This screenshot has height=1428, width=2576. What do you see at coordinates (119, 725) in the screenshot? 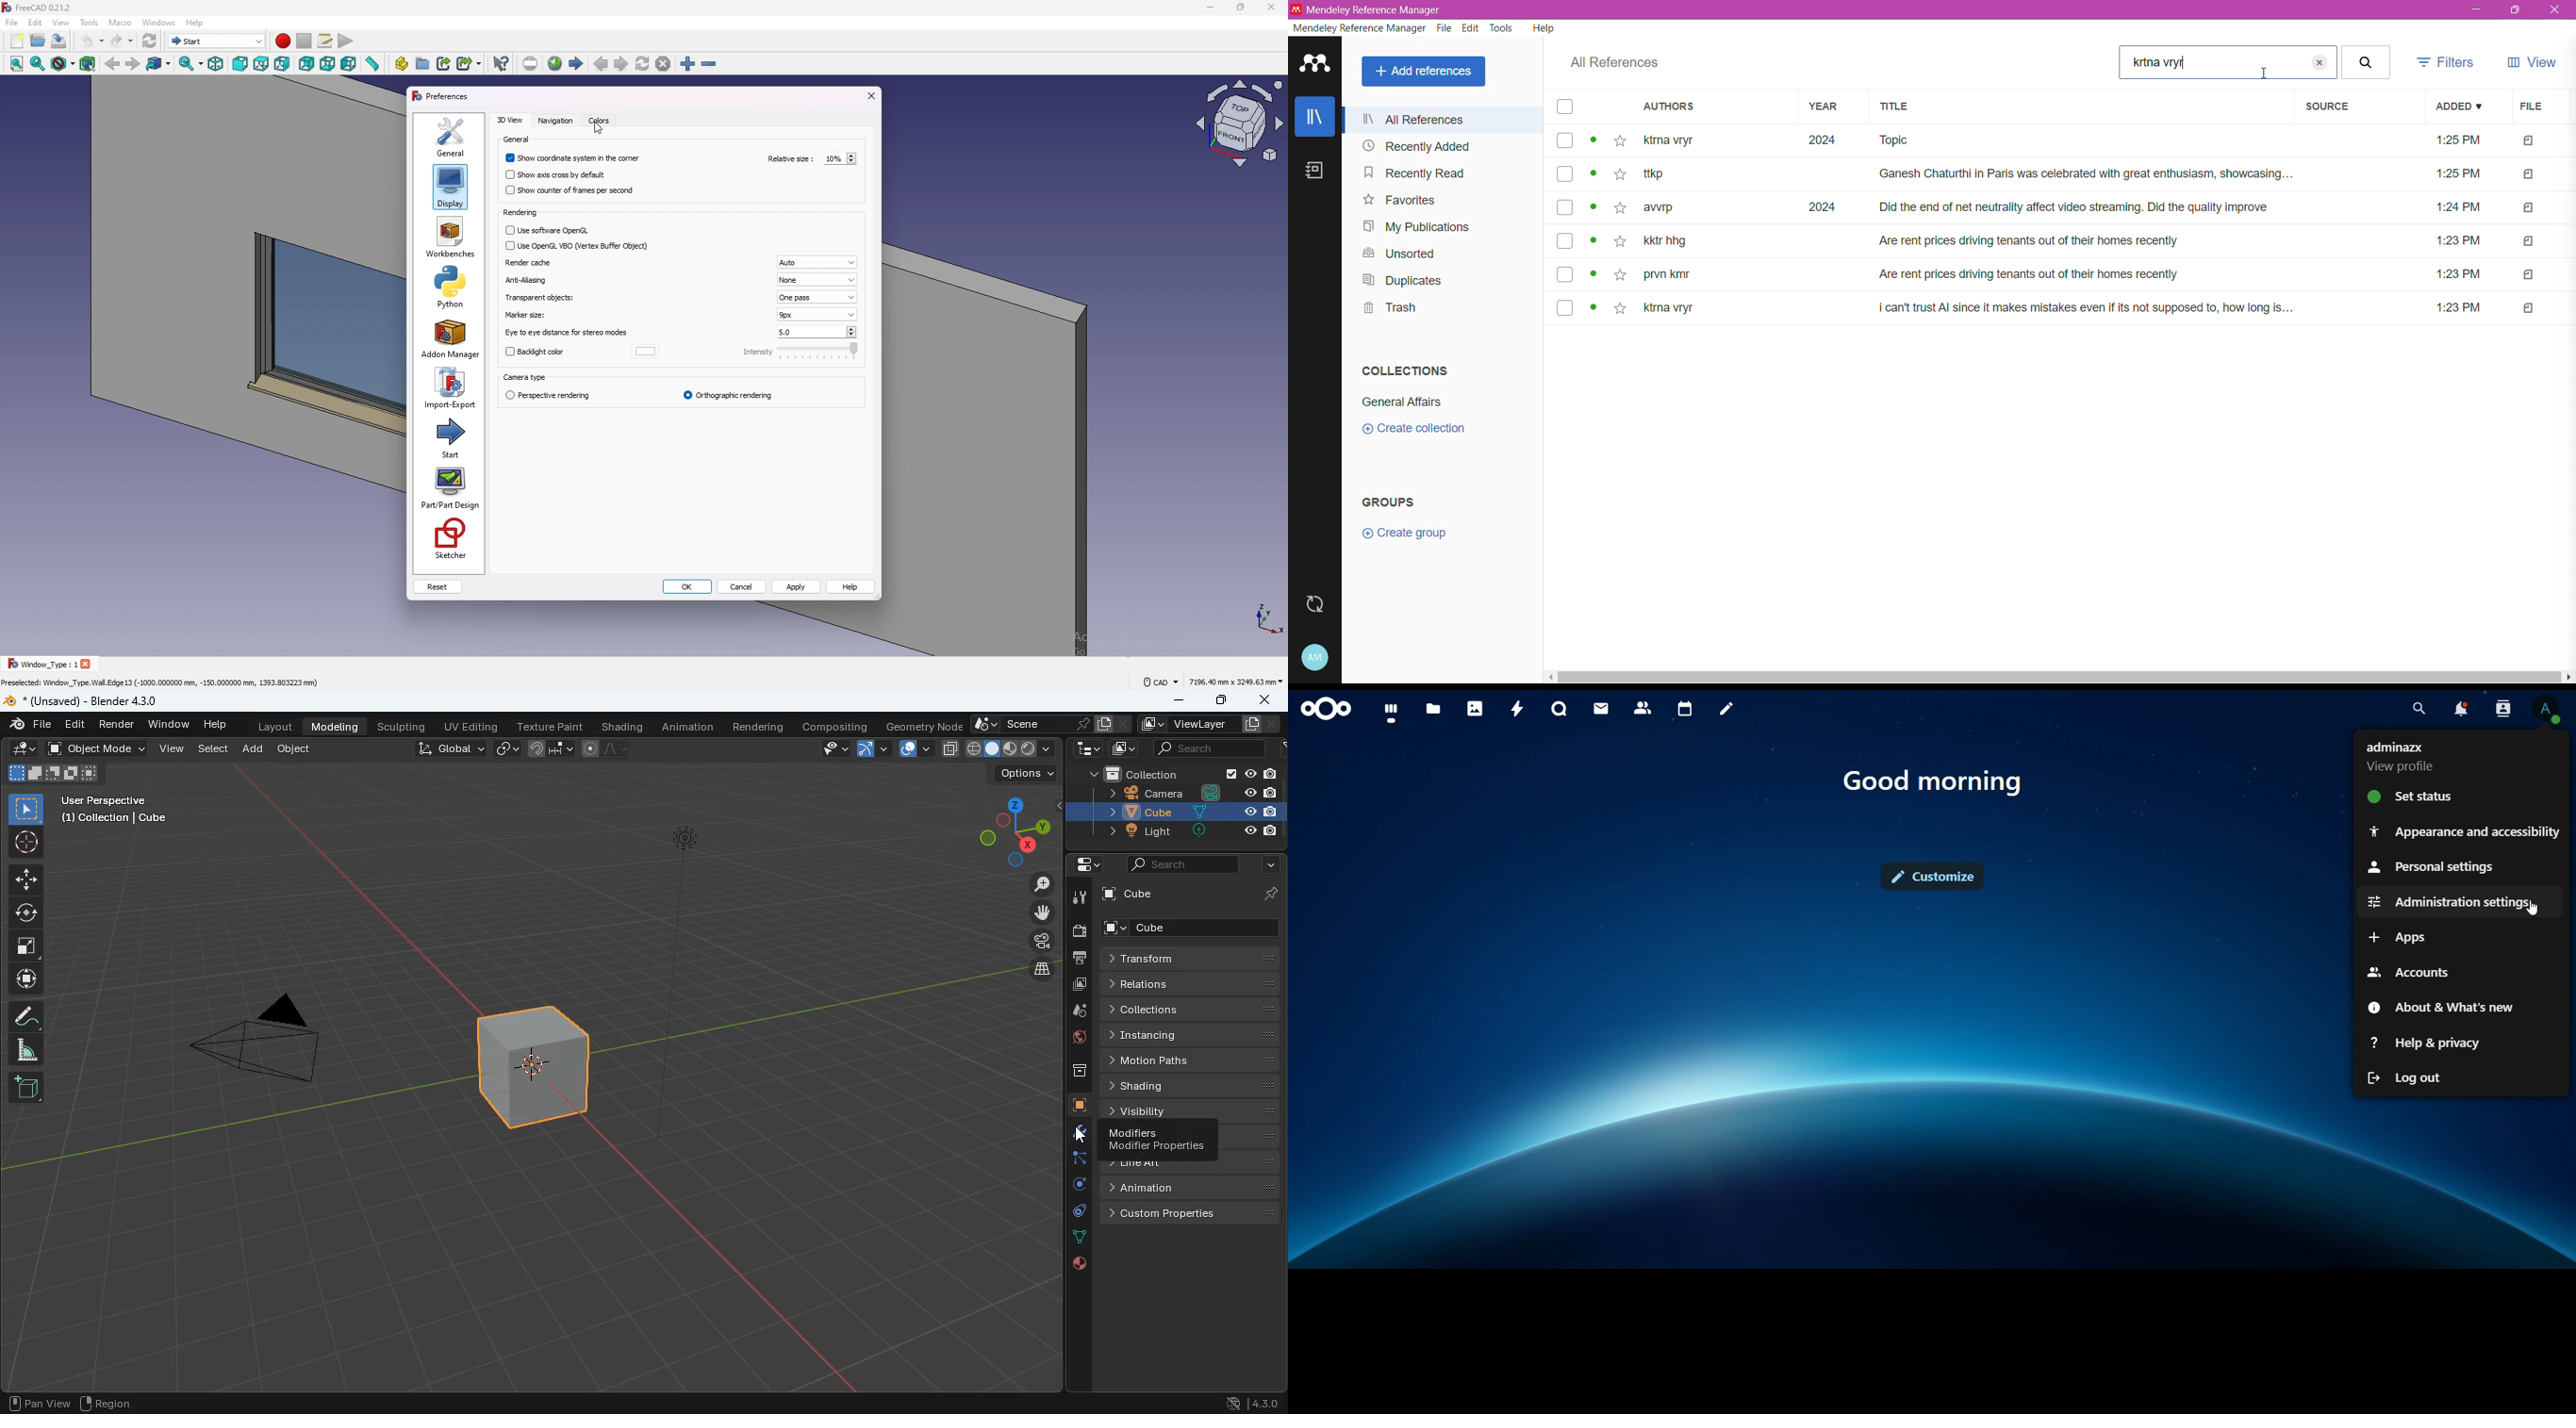
I see `render` at bounding box center [119, 725].